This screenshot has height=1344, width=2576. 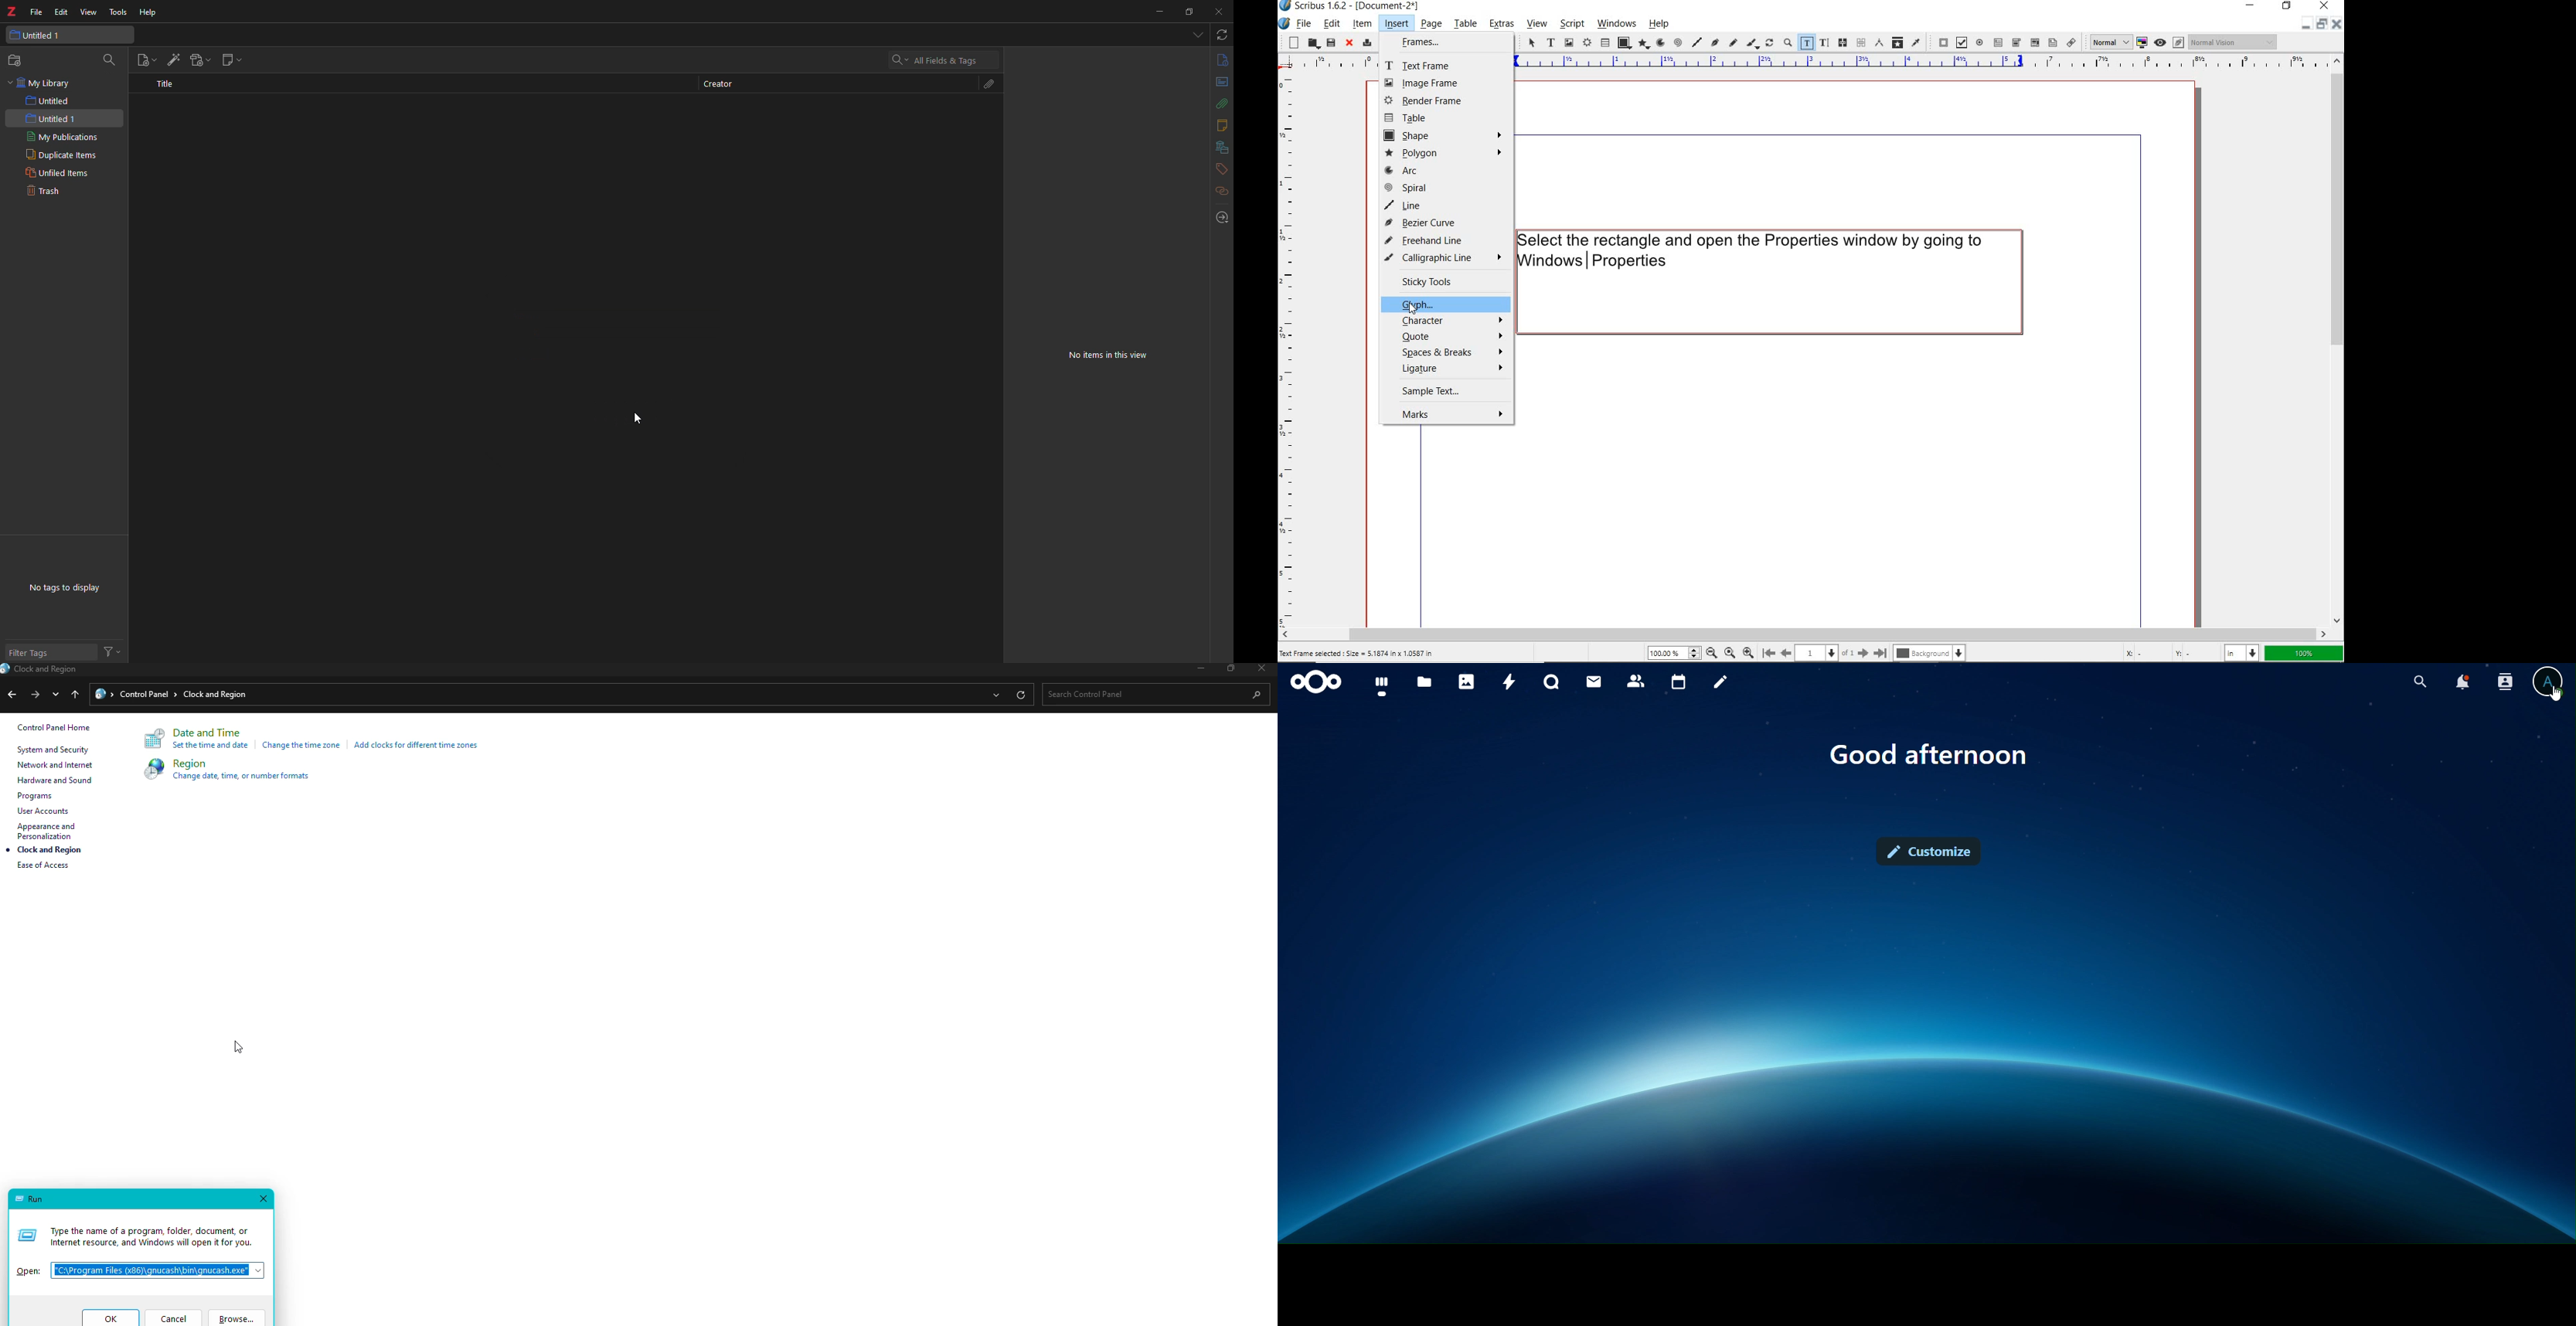 I want to click on Clock and region, so click(x=51, y=851).